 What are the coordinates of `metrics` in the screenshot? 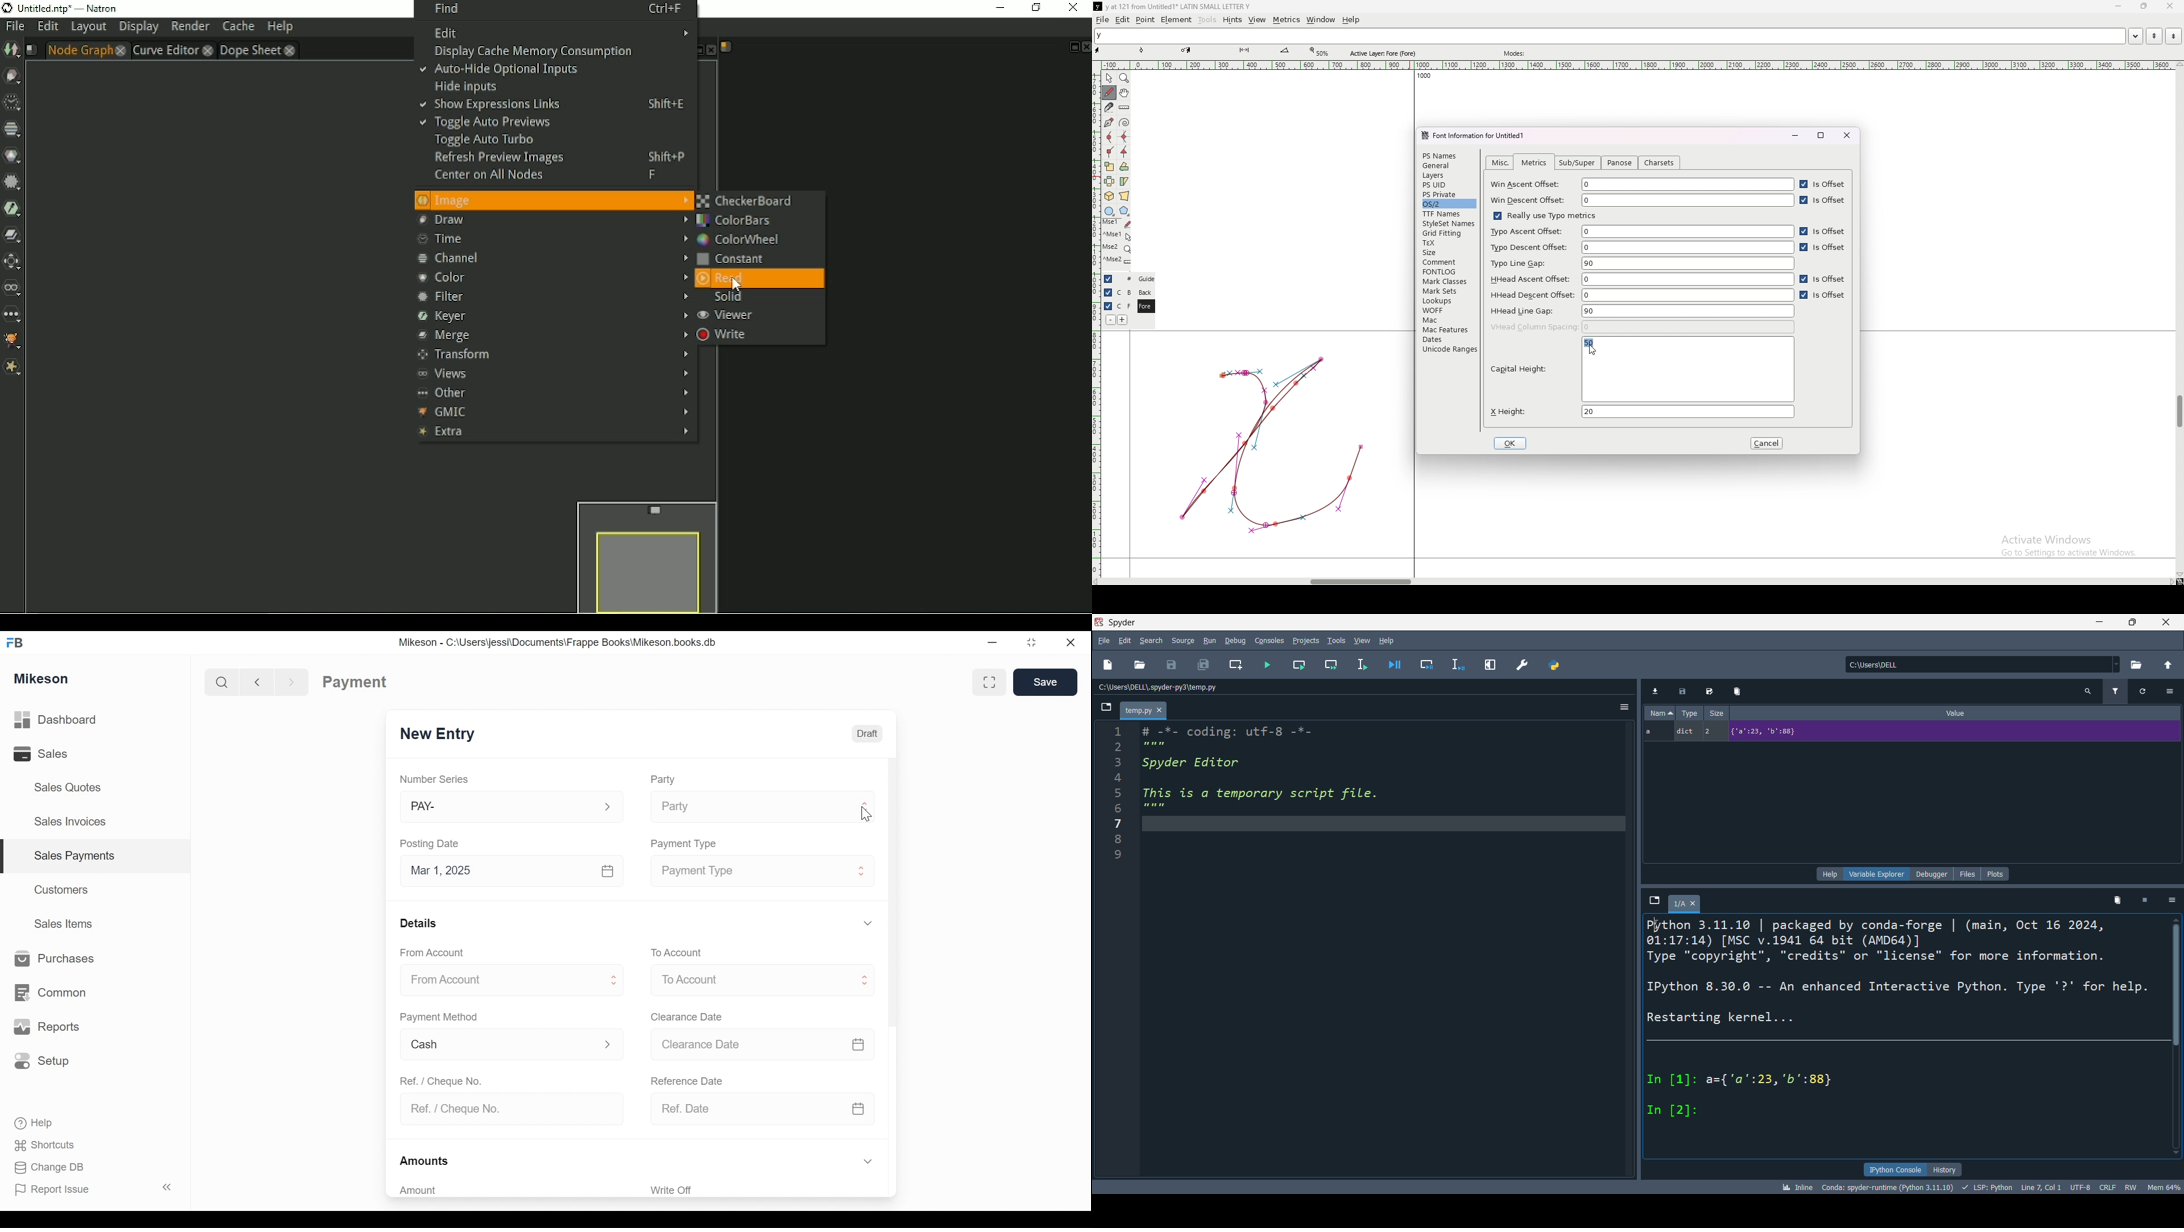 It's located at (1534, 163).